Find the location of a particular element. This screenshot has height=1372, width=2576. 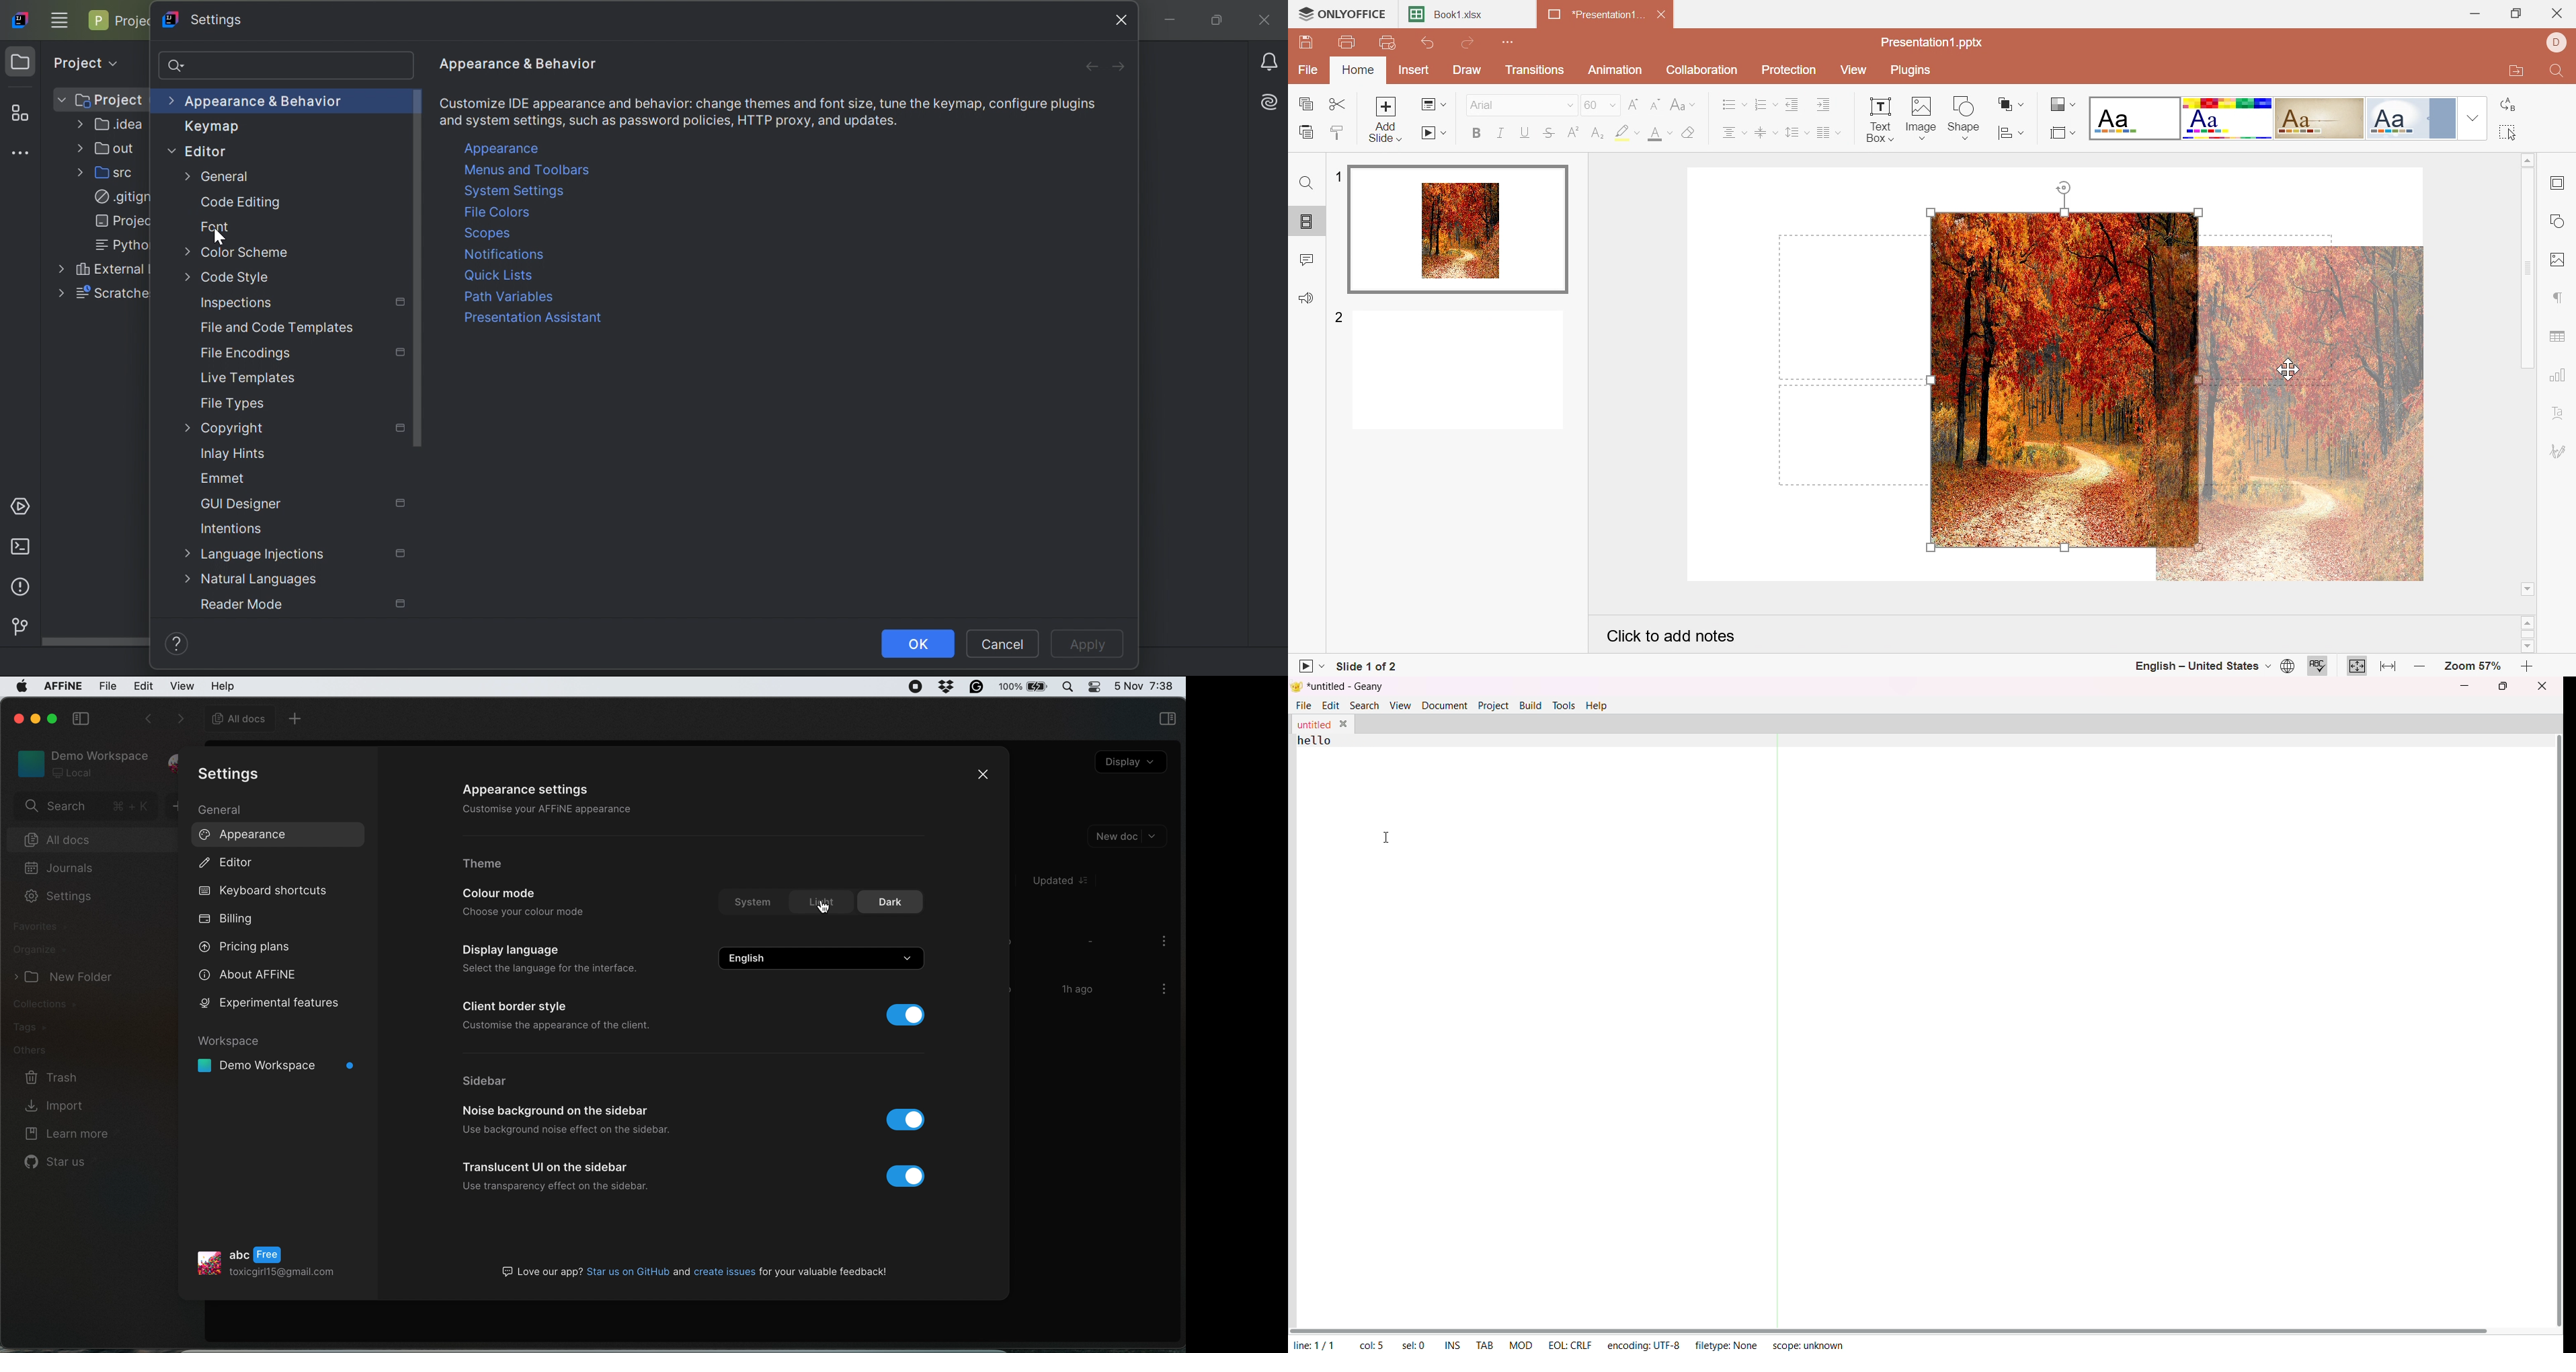

systen is located at coordinates (755, 903).